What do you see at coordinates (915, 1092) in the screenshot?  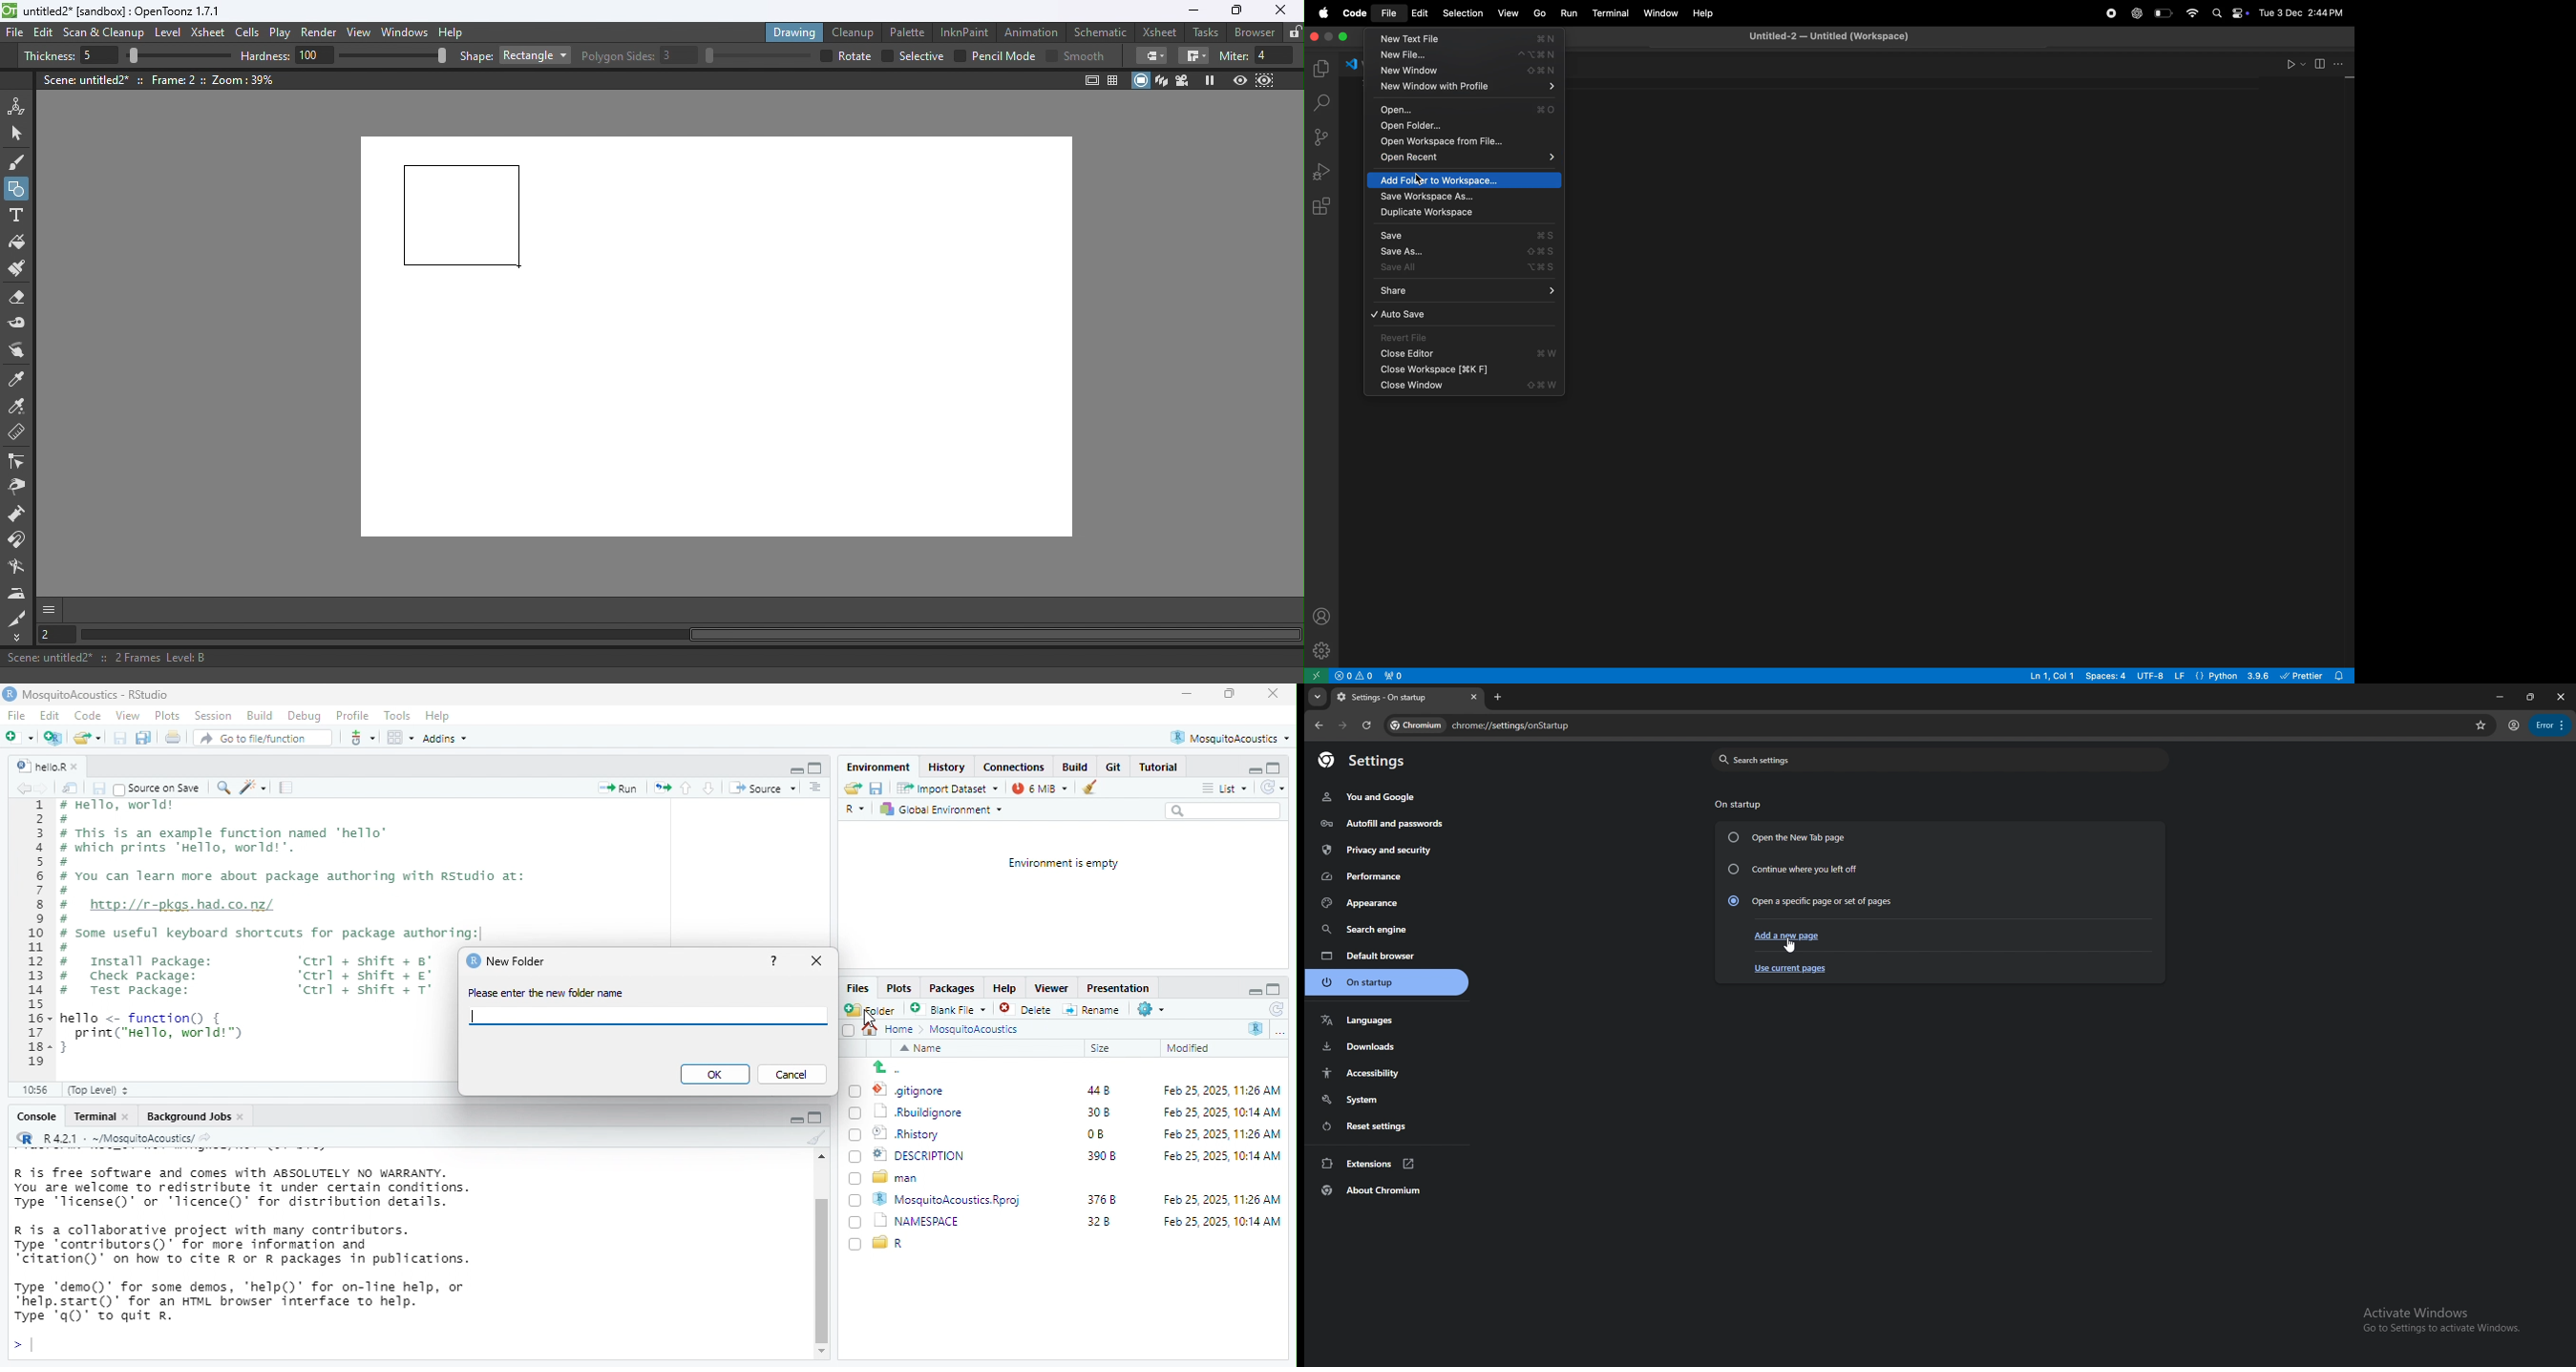 I see ` .gitignore` at bounding box center [915, 1092].